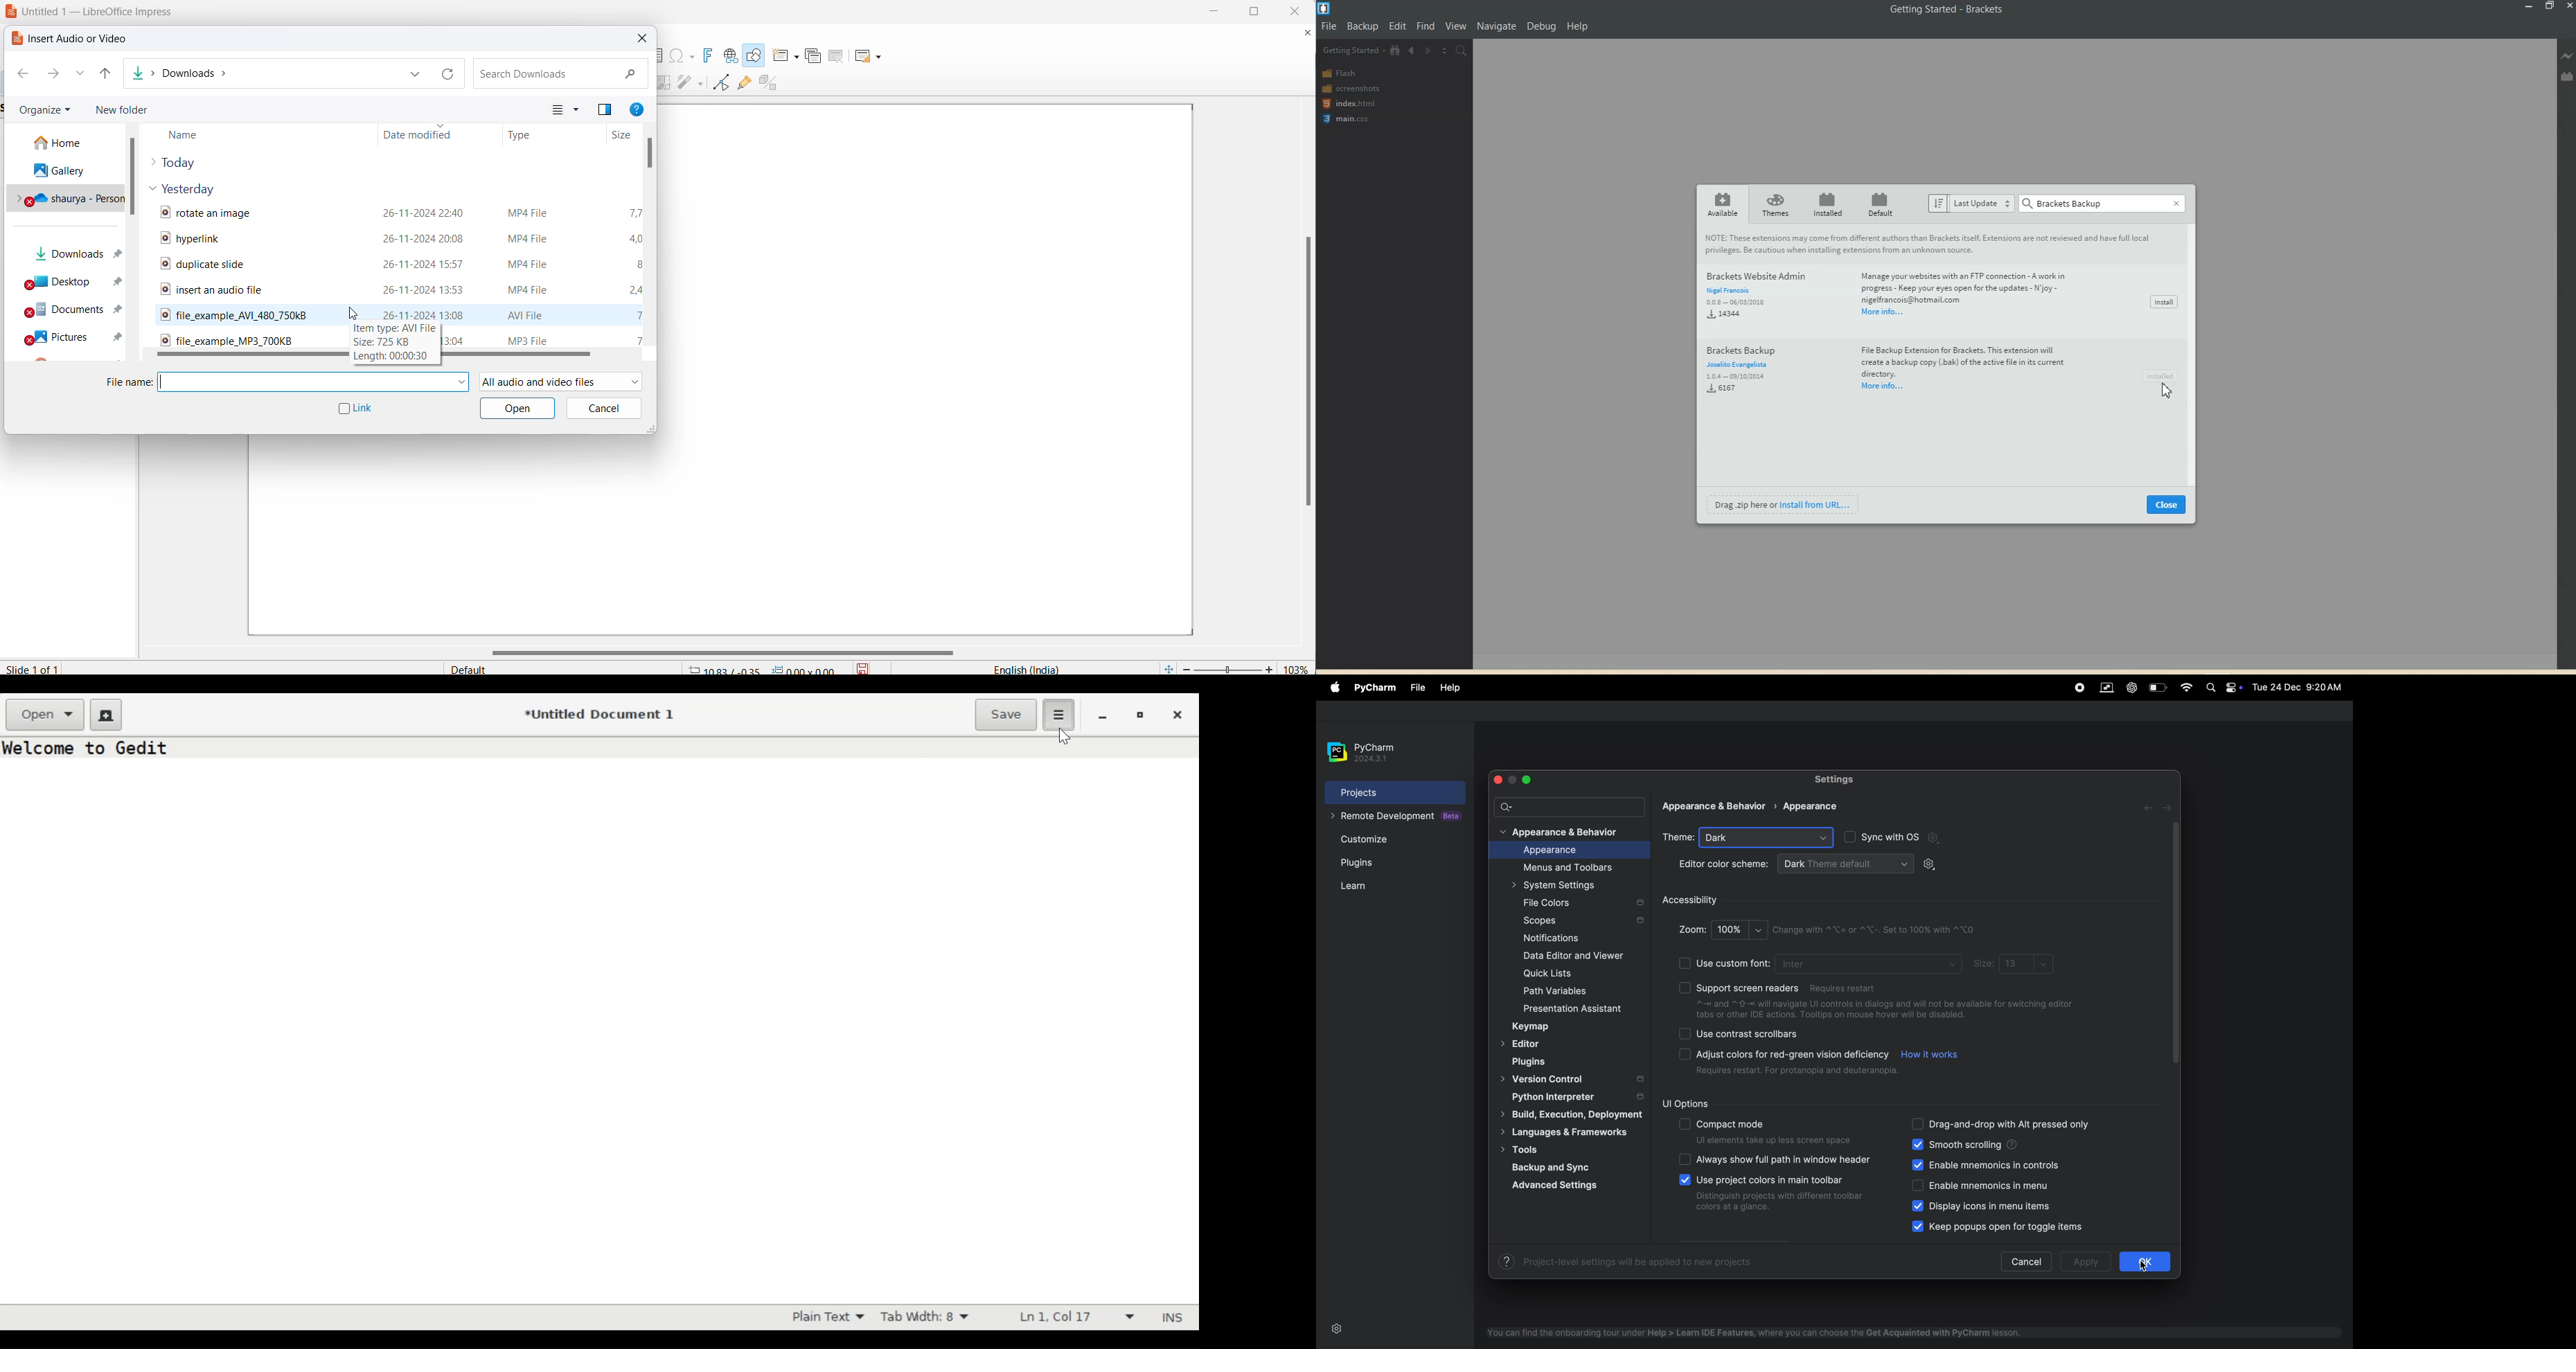 The image size is (2576, 1372). Describe the element at coordinates (1428, 50) in the screenshot. I see `Navigate Forwards` at that location.